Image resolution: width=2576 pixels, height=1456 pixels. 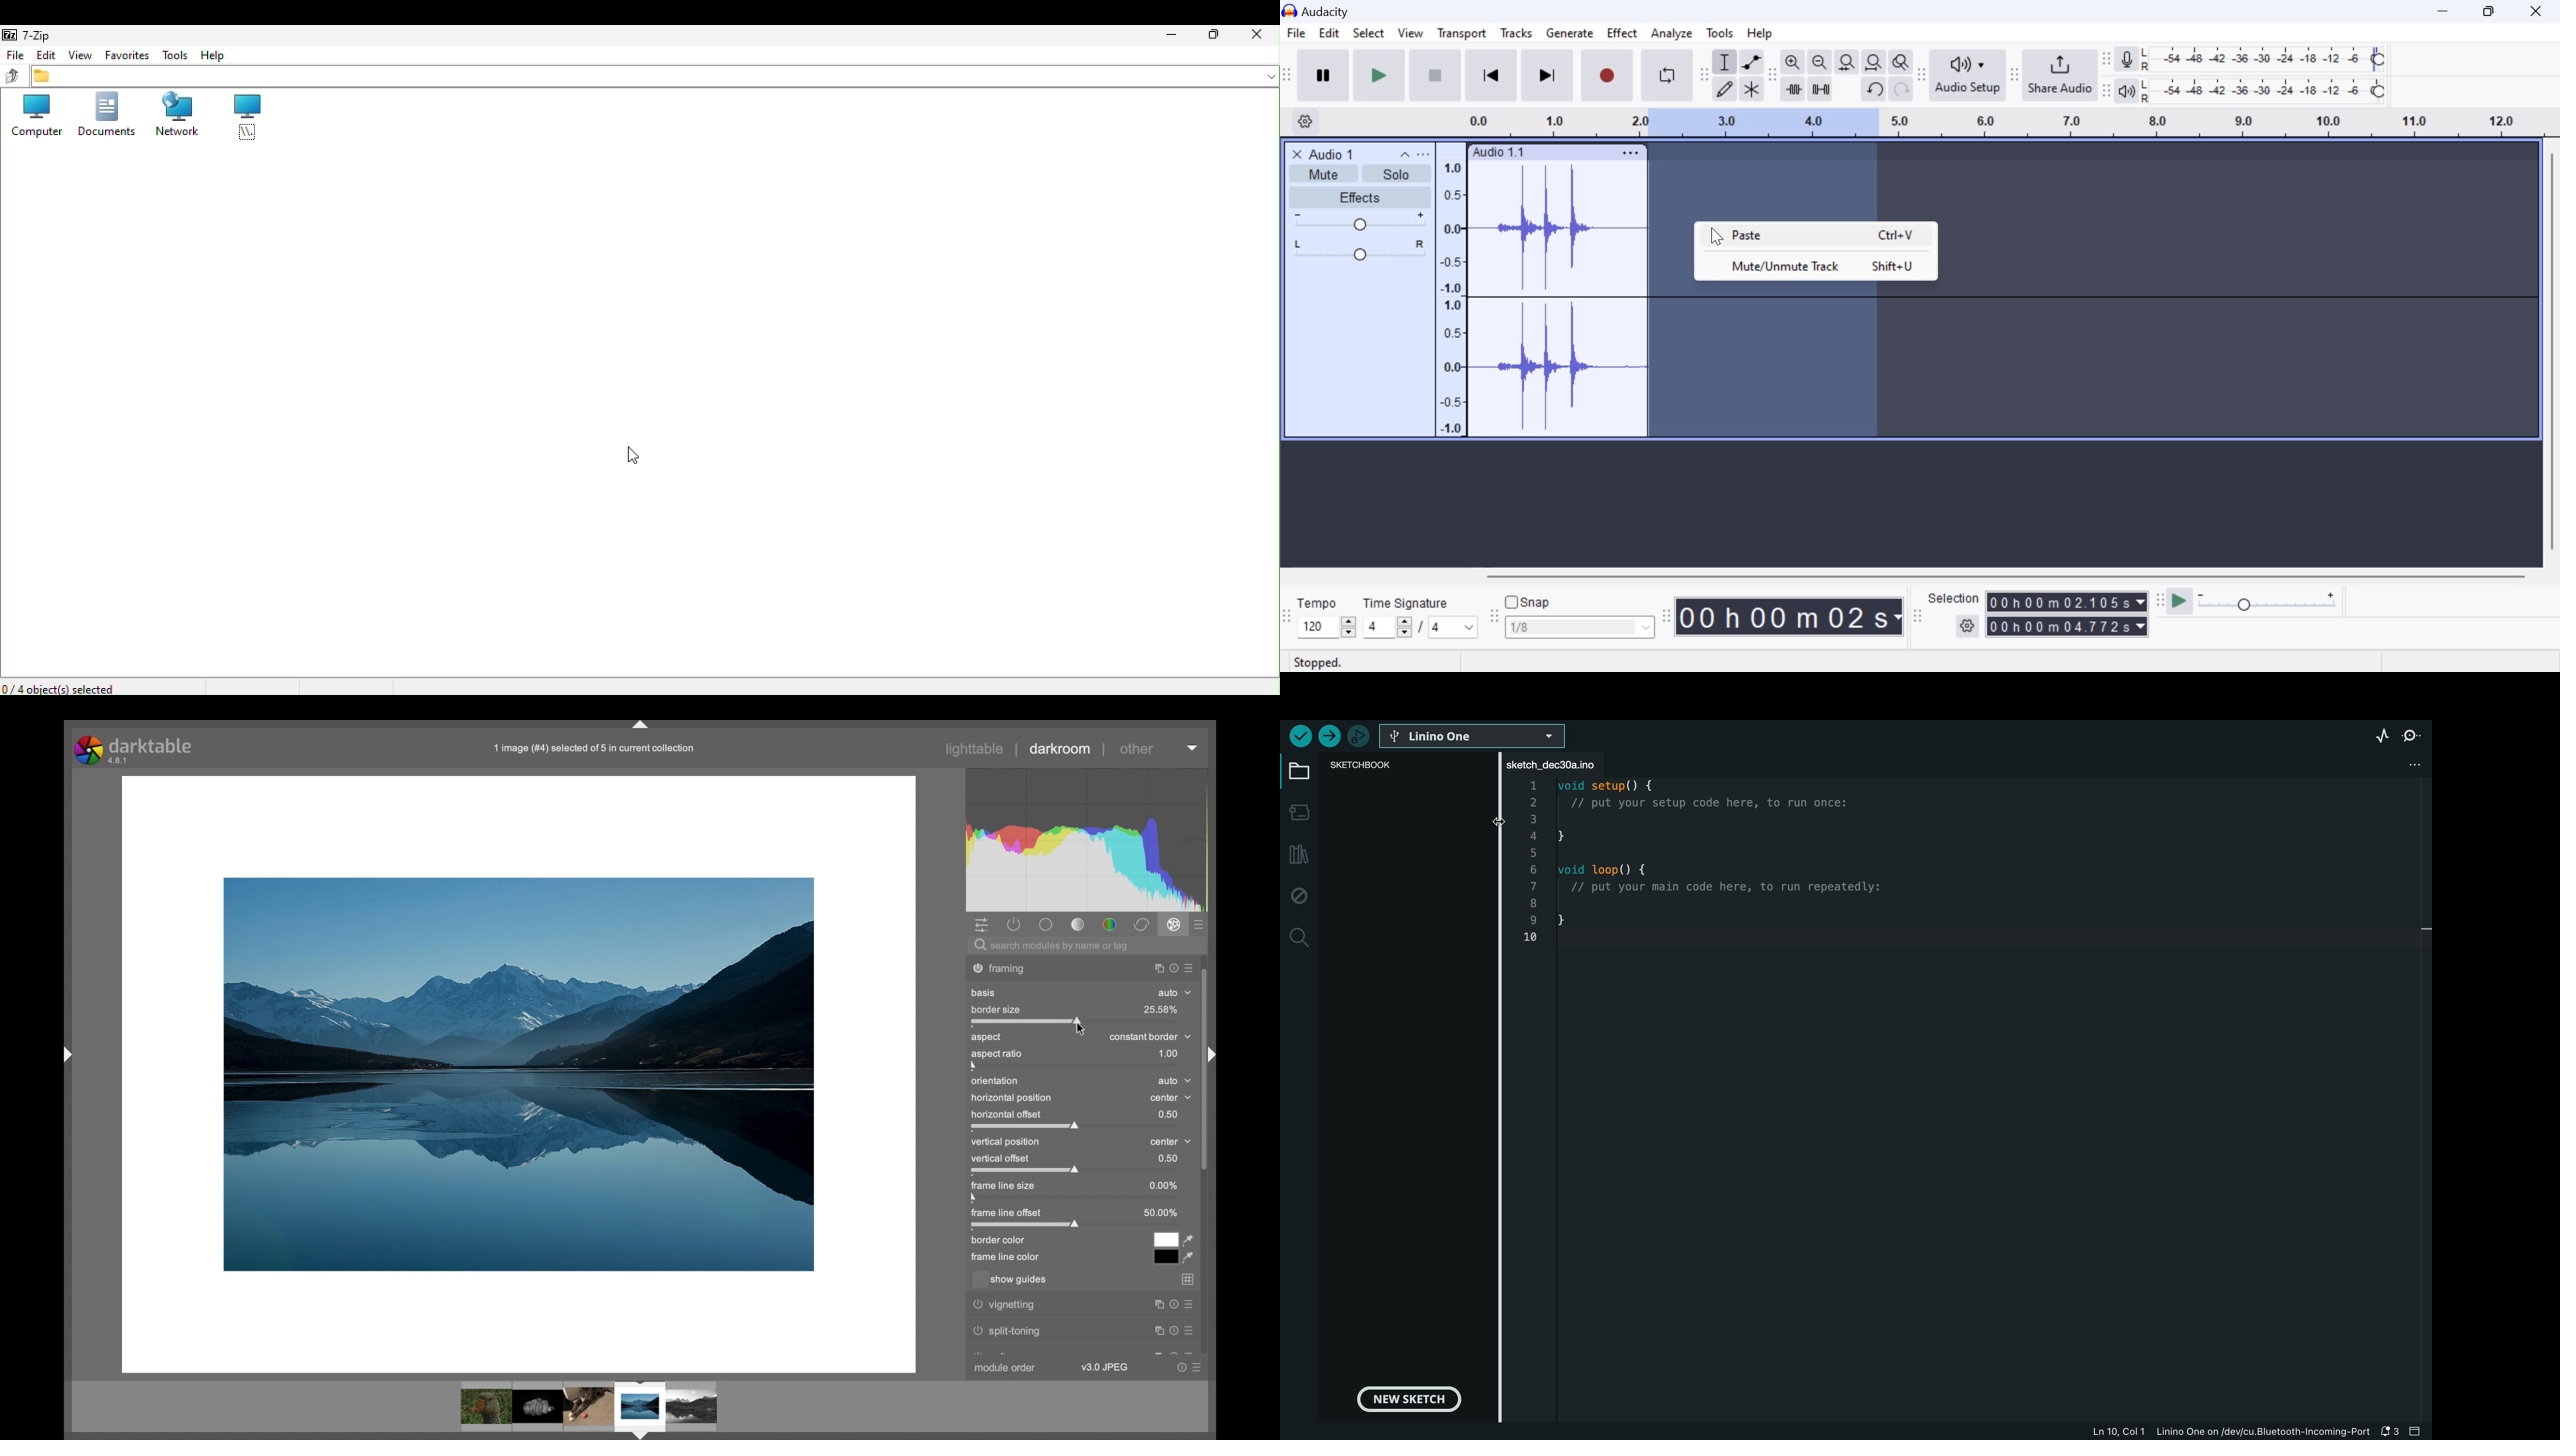 I want to click on zoom in, so click(x=1793, y=63).